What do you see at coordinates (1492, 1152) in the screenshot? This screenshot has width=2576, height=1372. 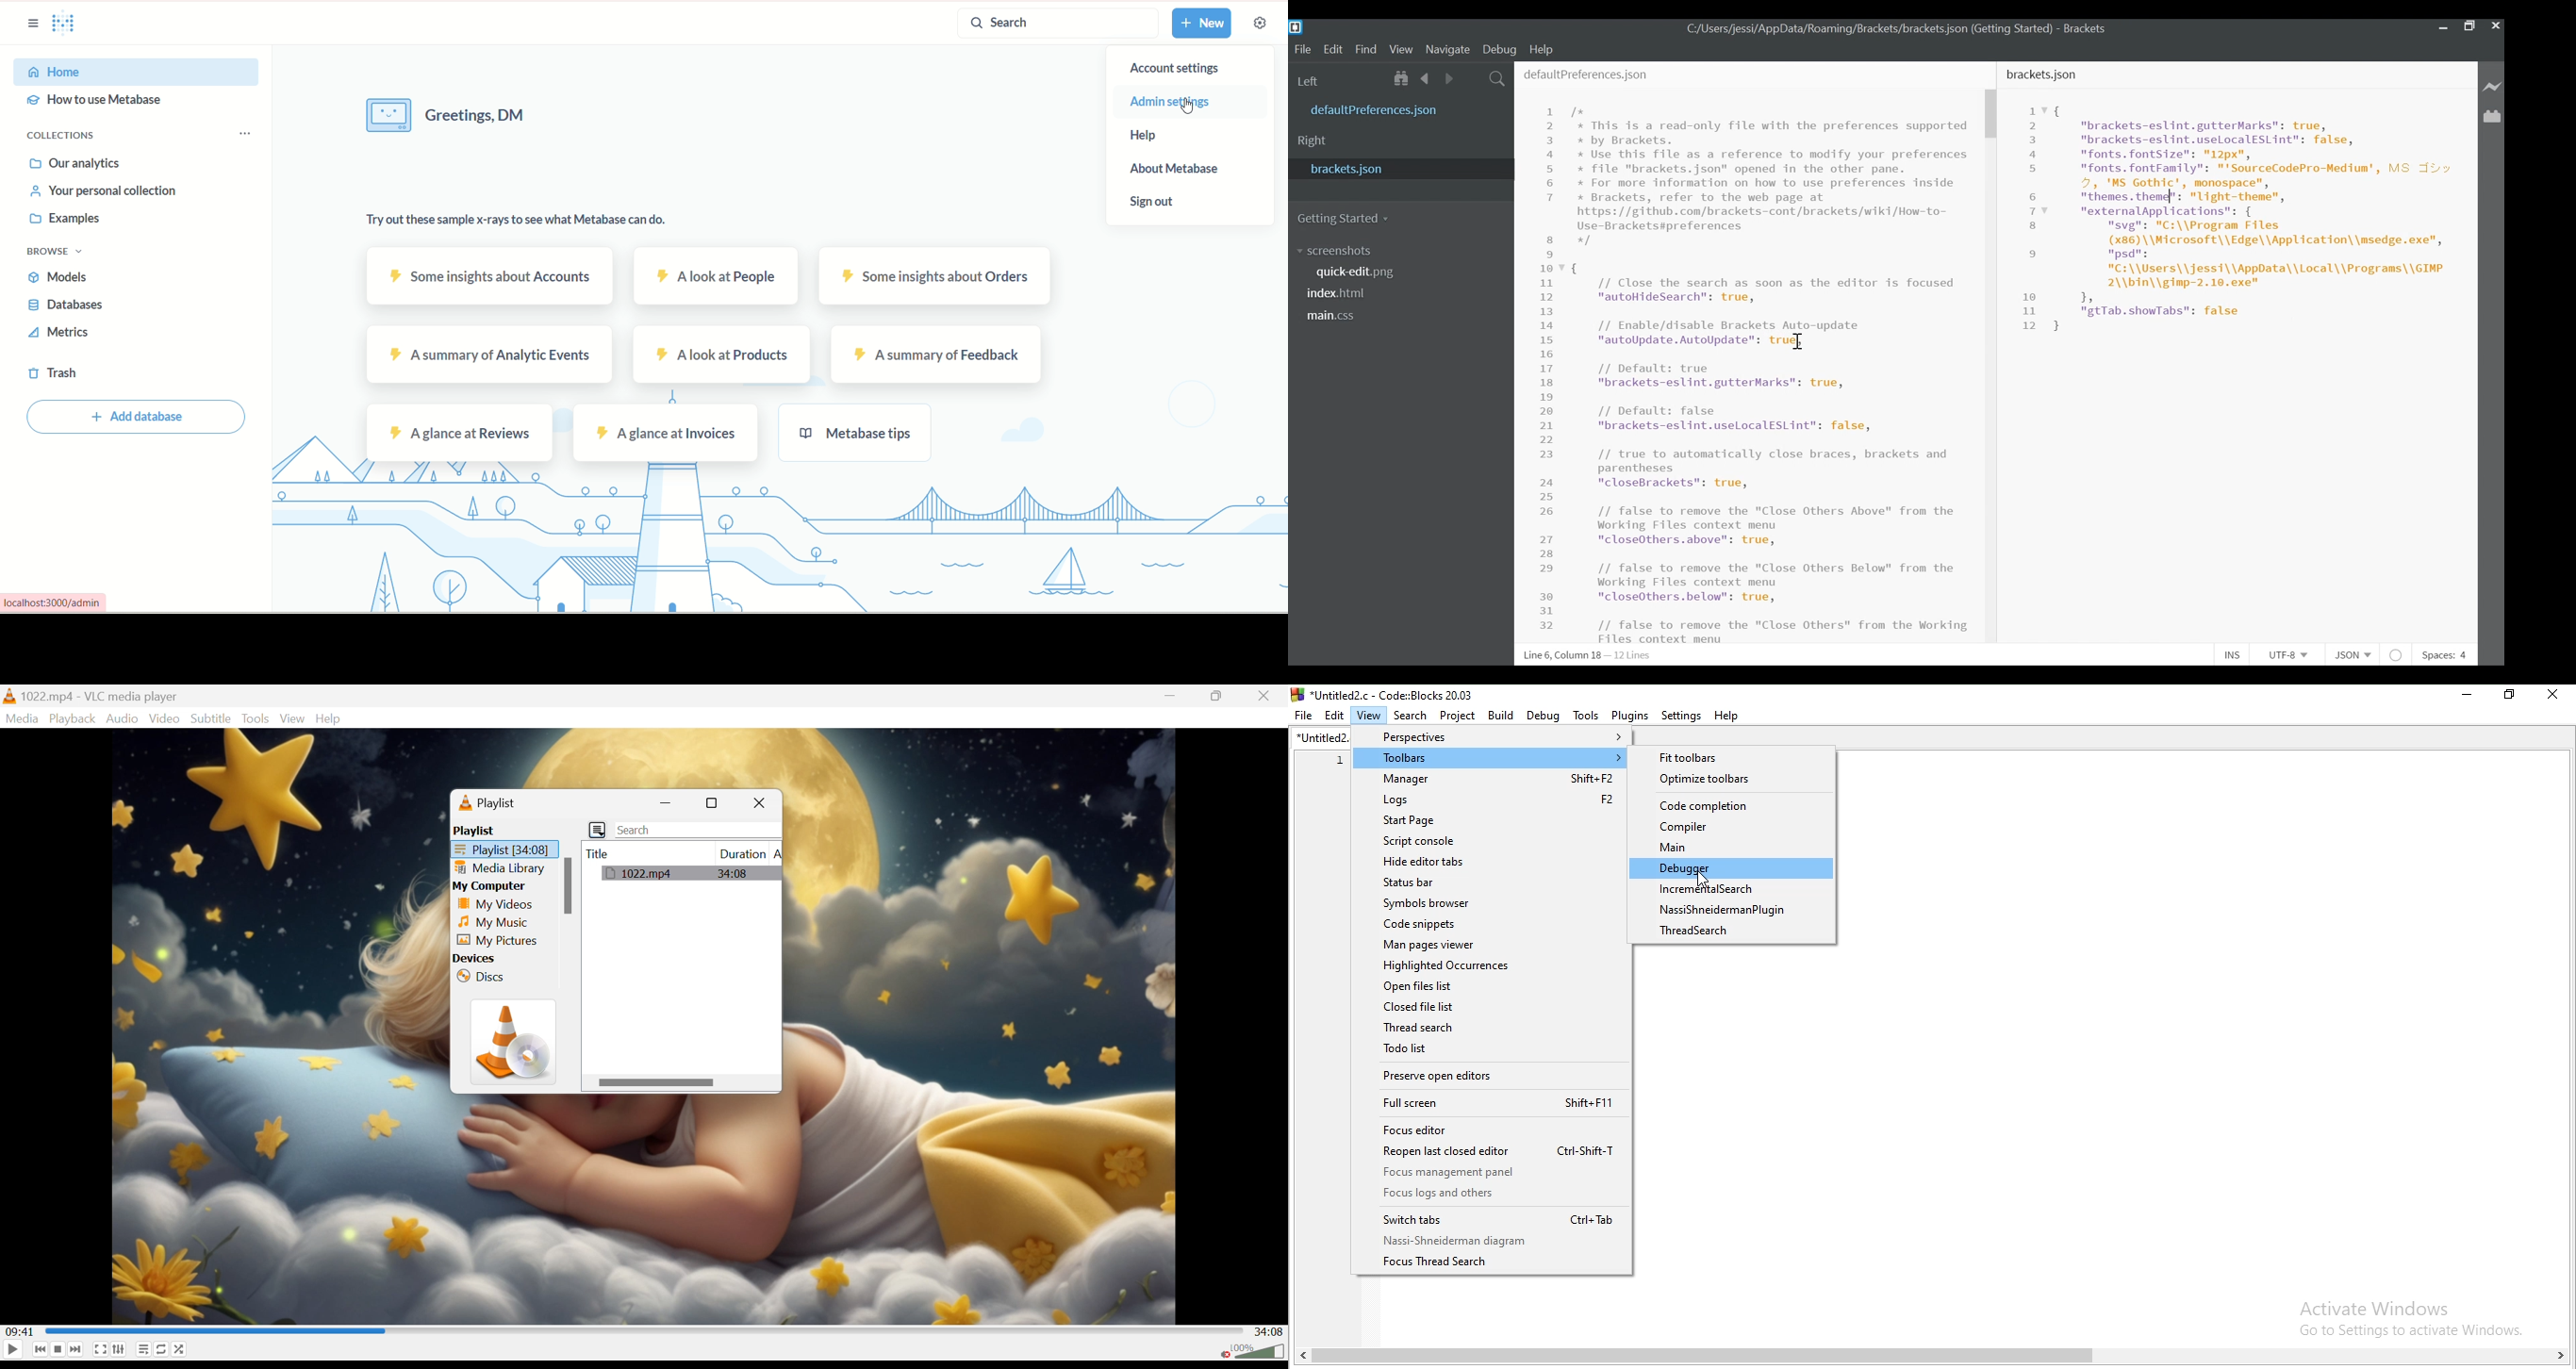 I see `Reopen last closed editor` at bounding box center [1492, 1152].